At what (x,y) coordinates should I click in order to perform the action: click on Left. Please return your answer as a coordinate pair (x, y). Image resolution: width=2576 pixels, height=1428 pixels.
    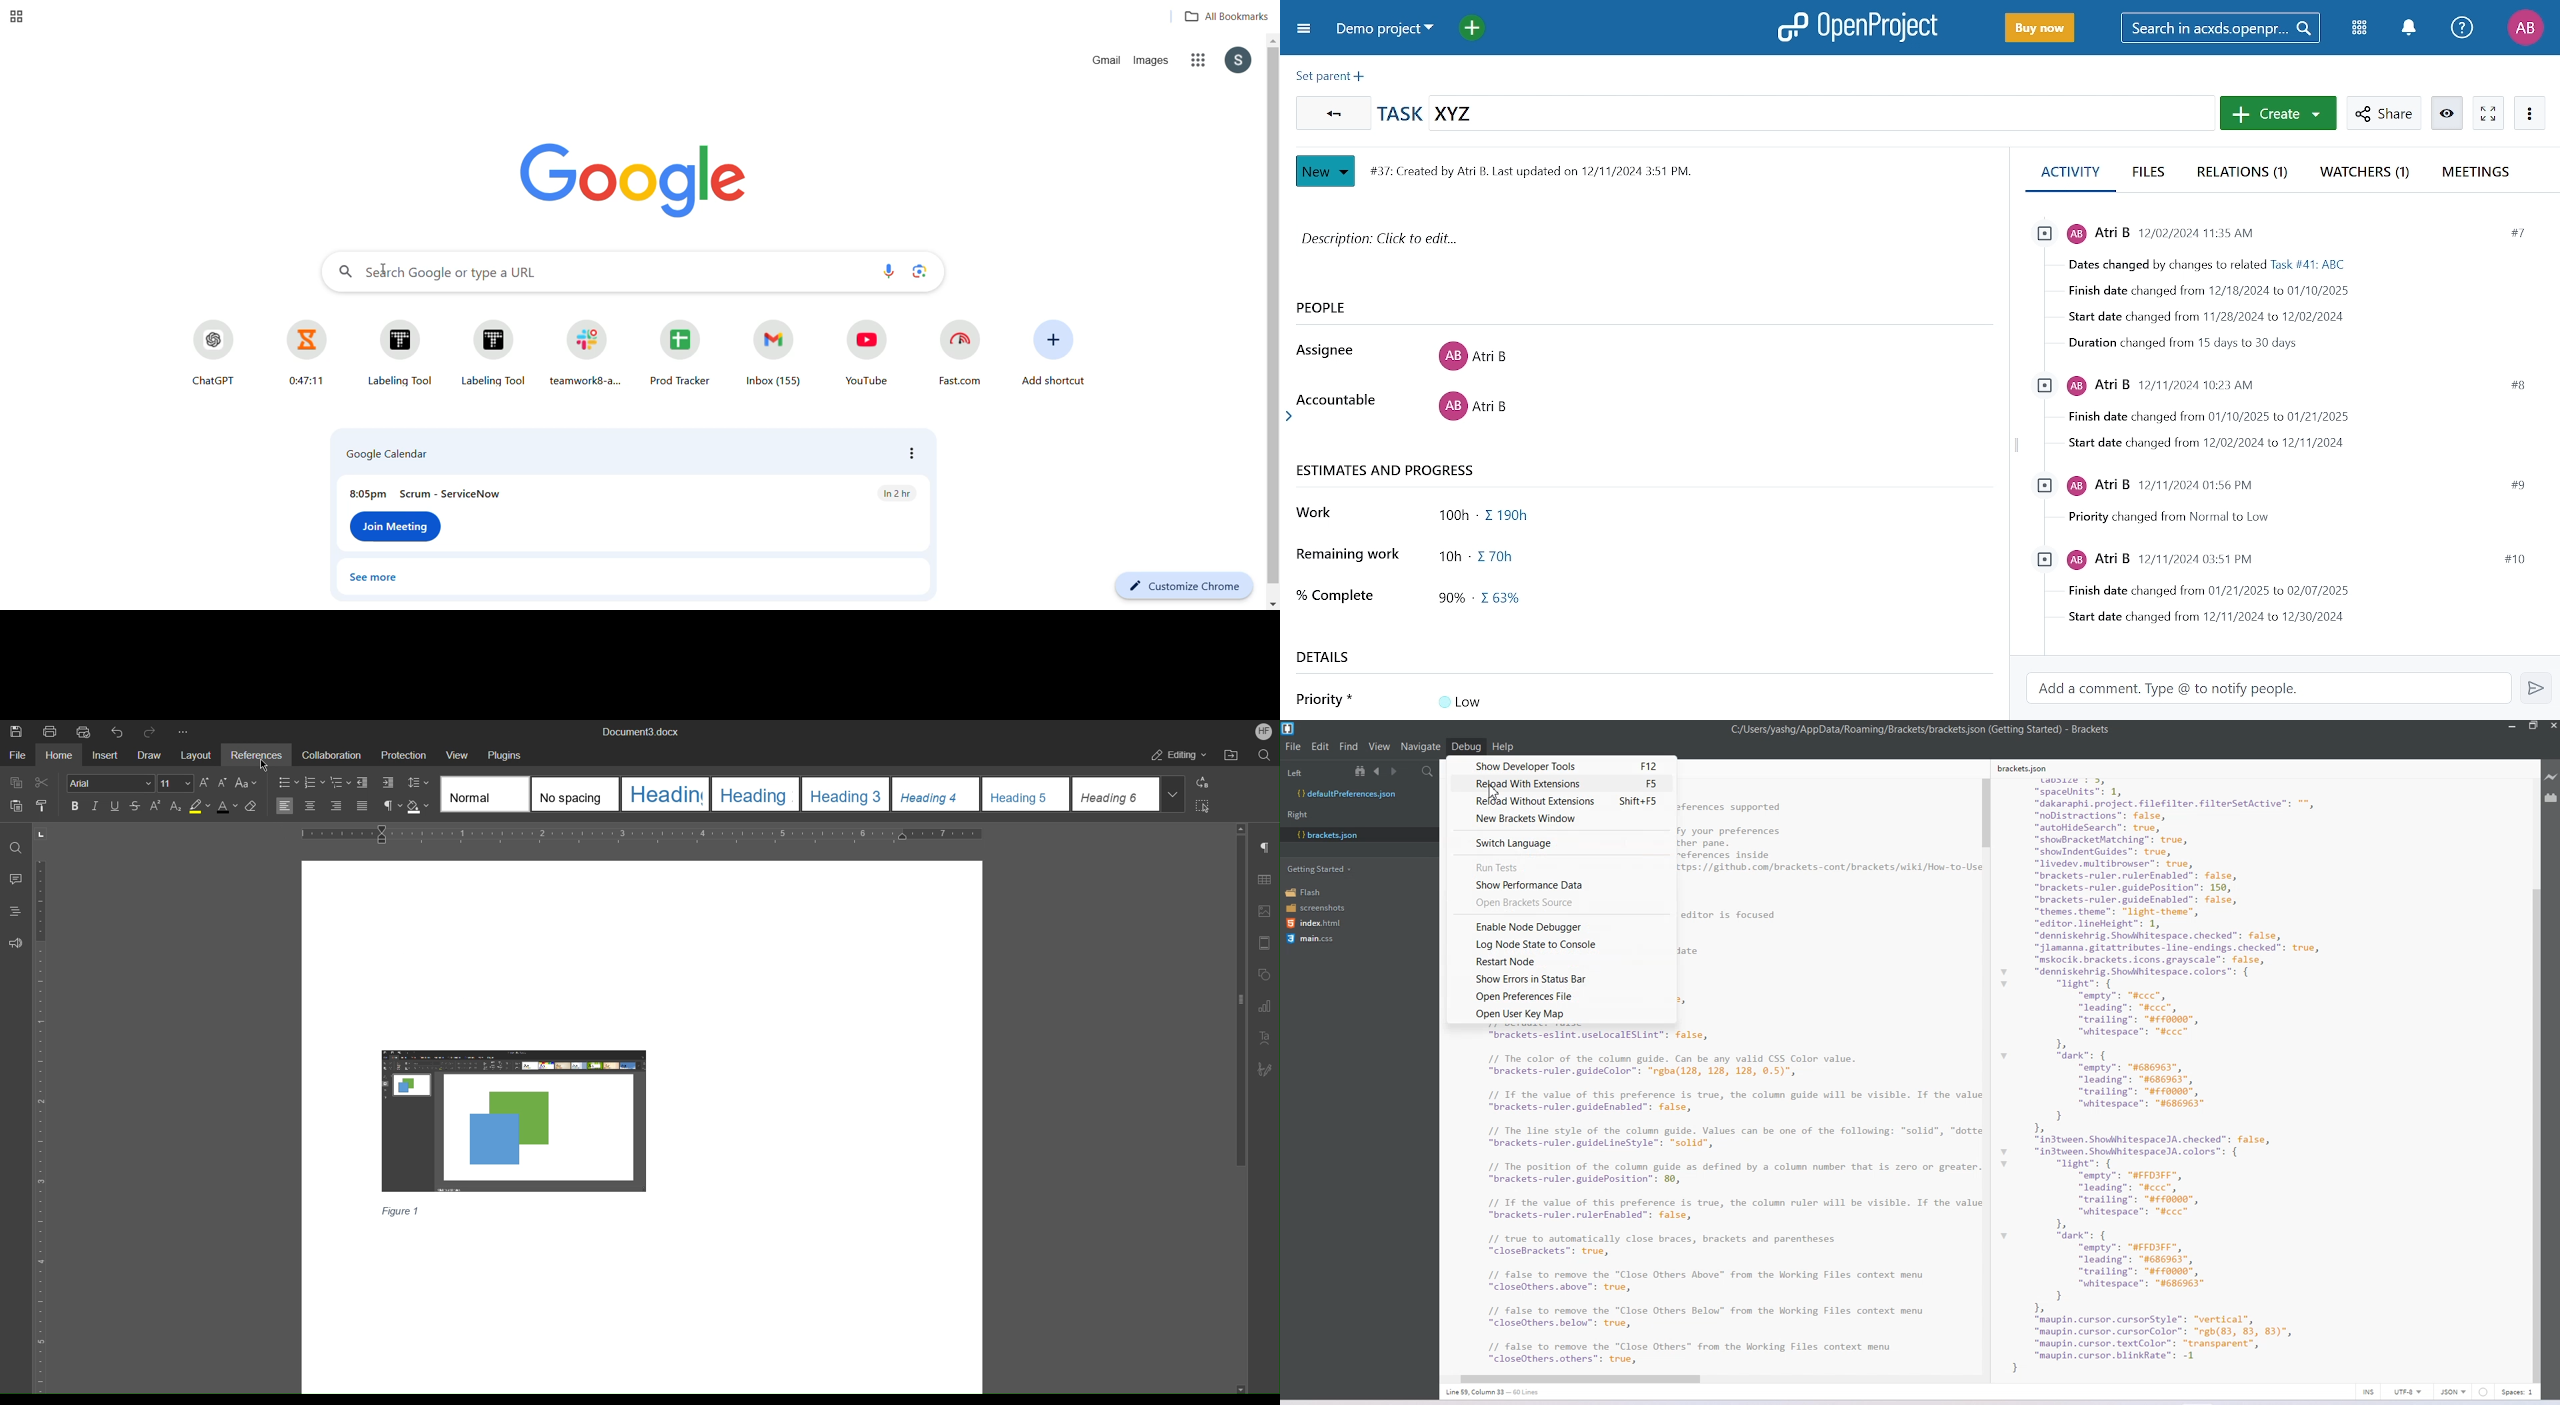
    Looking at the image, I should click on (1294, 773).